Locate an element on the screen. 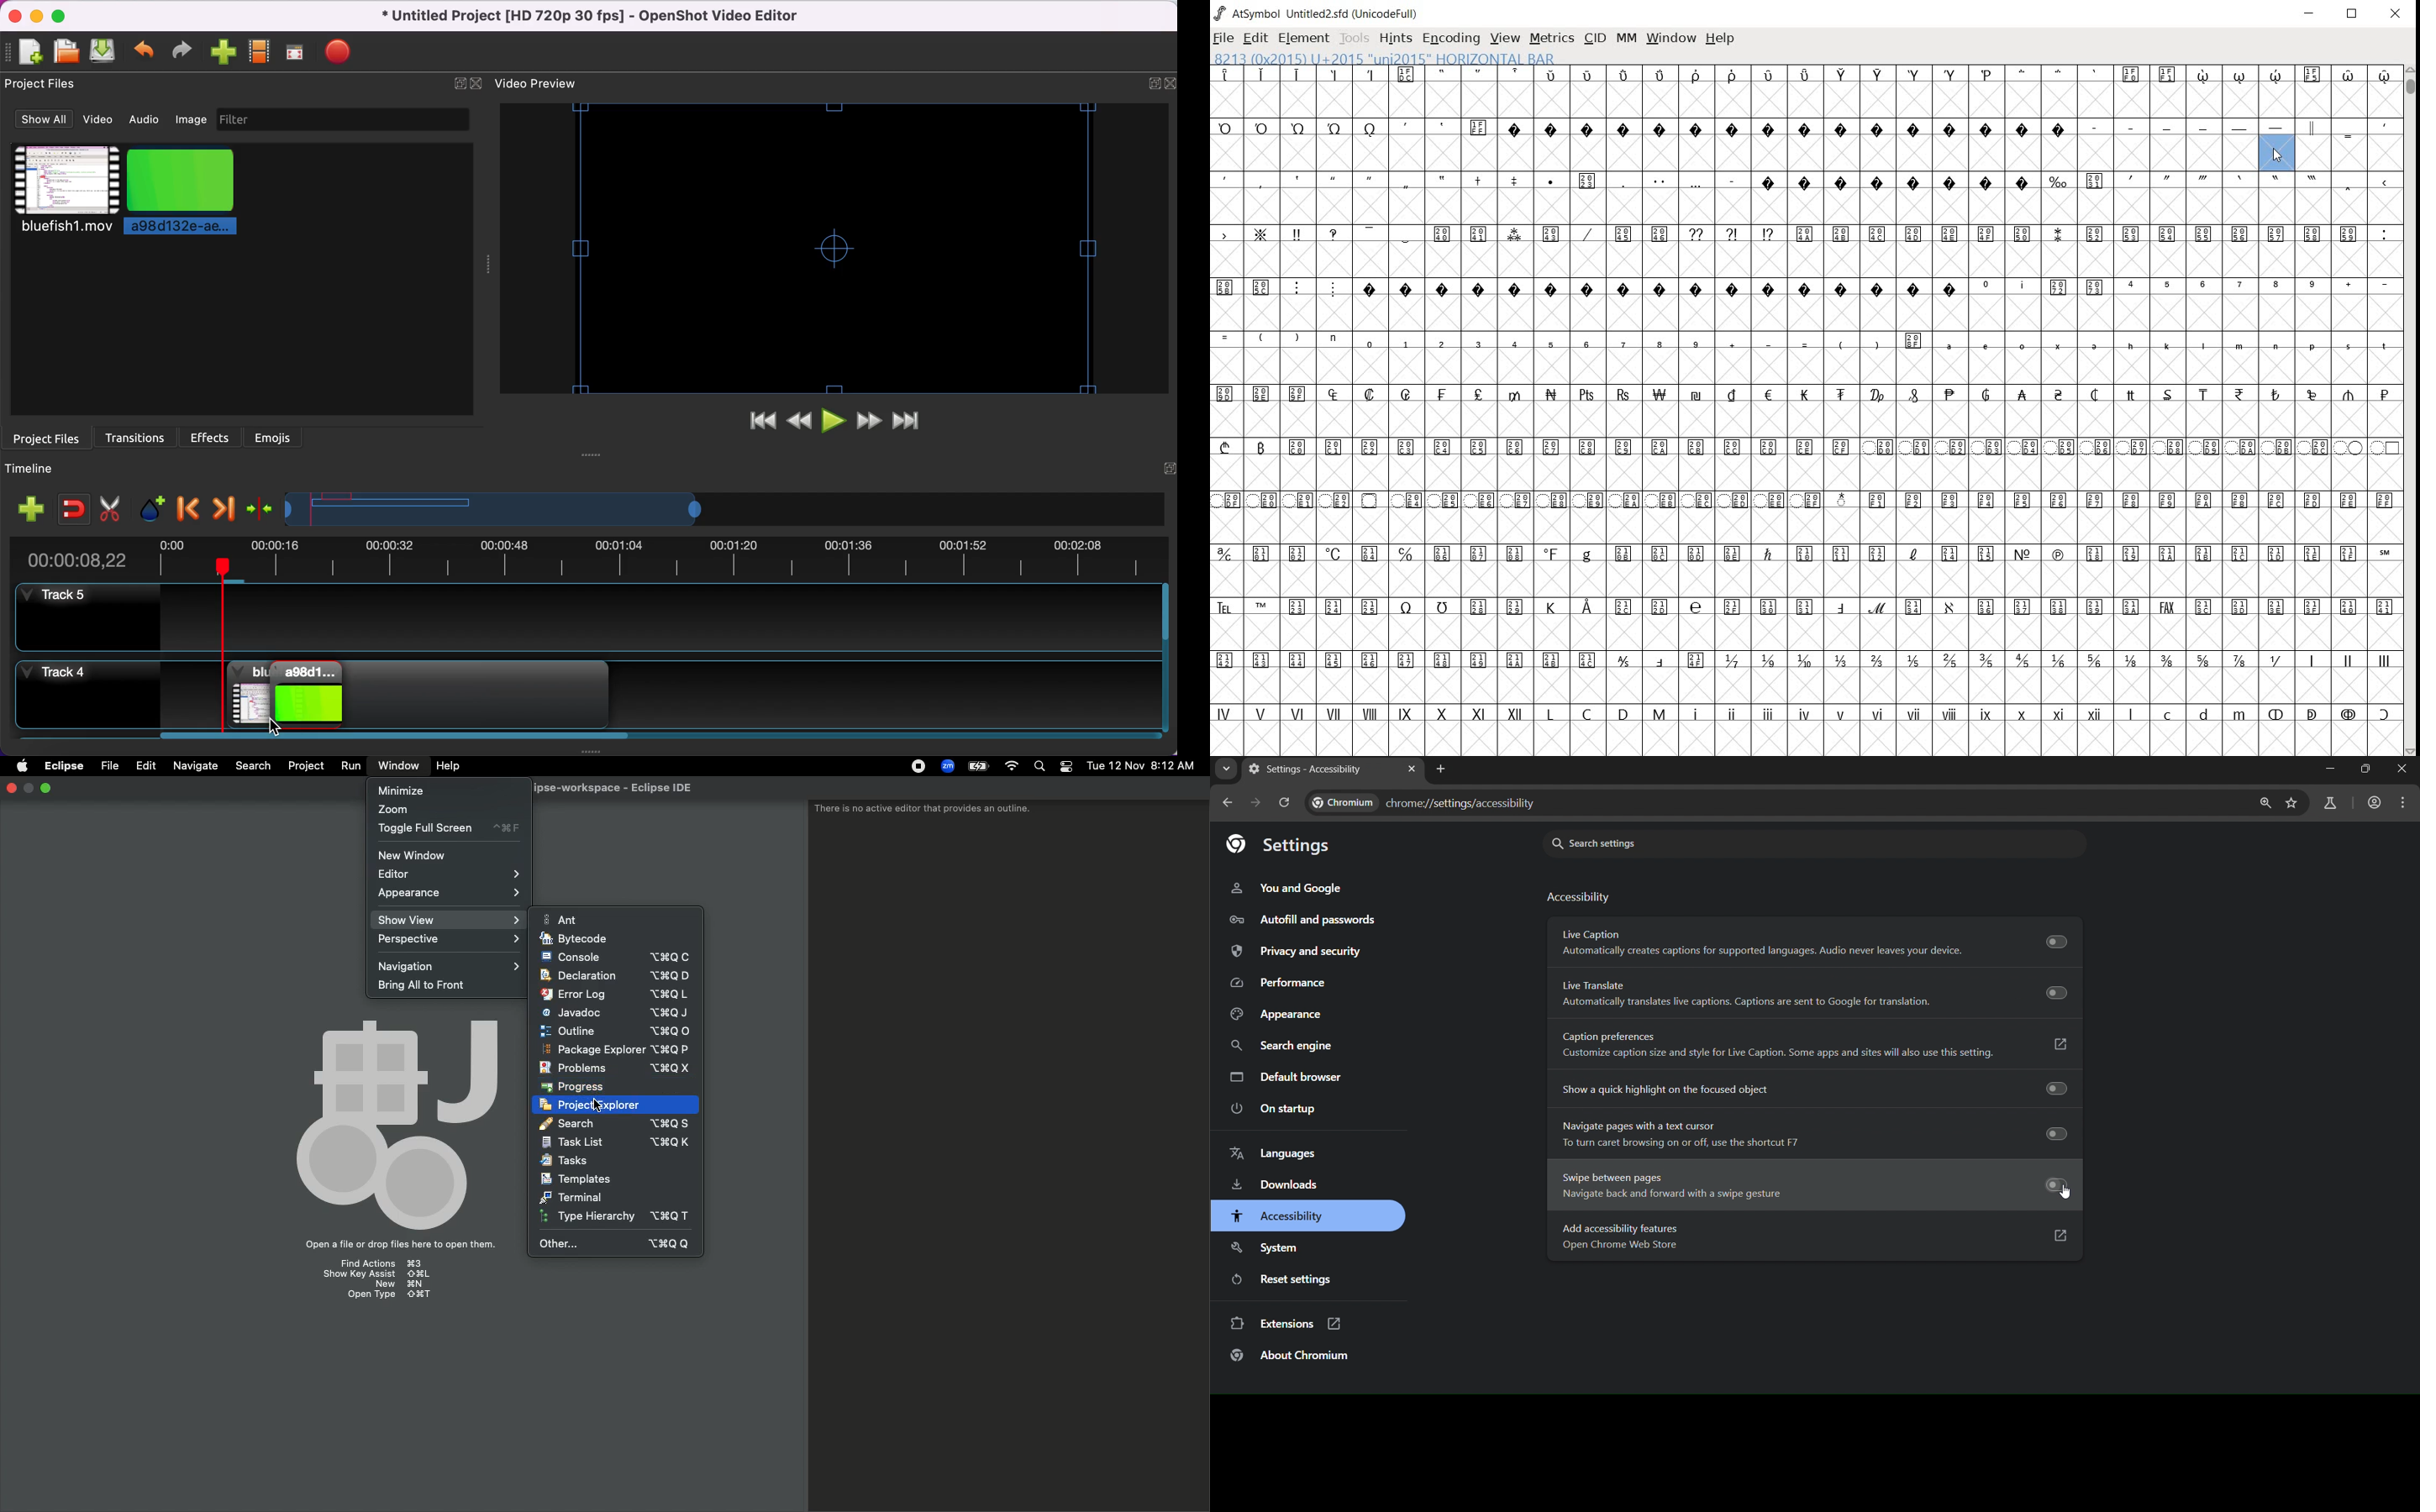  menu is located at coordinates (2404, 804).